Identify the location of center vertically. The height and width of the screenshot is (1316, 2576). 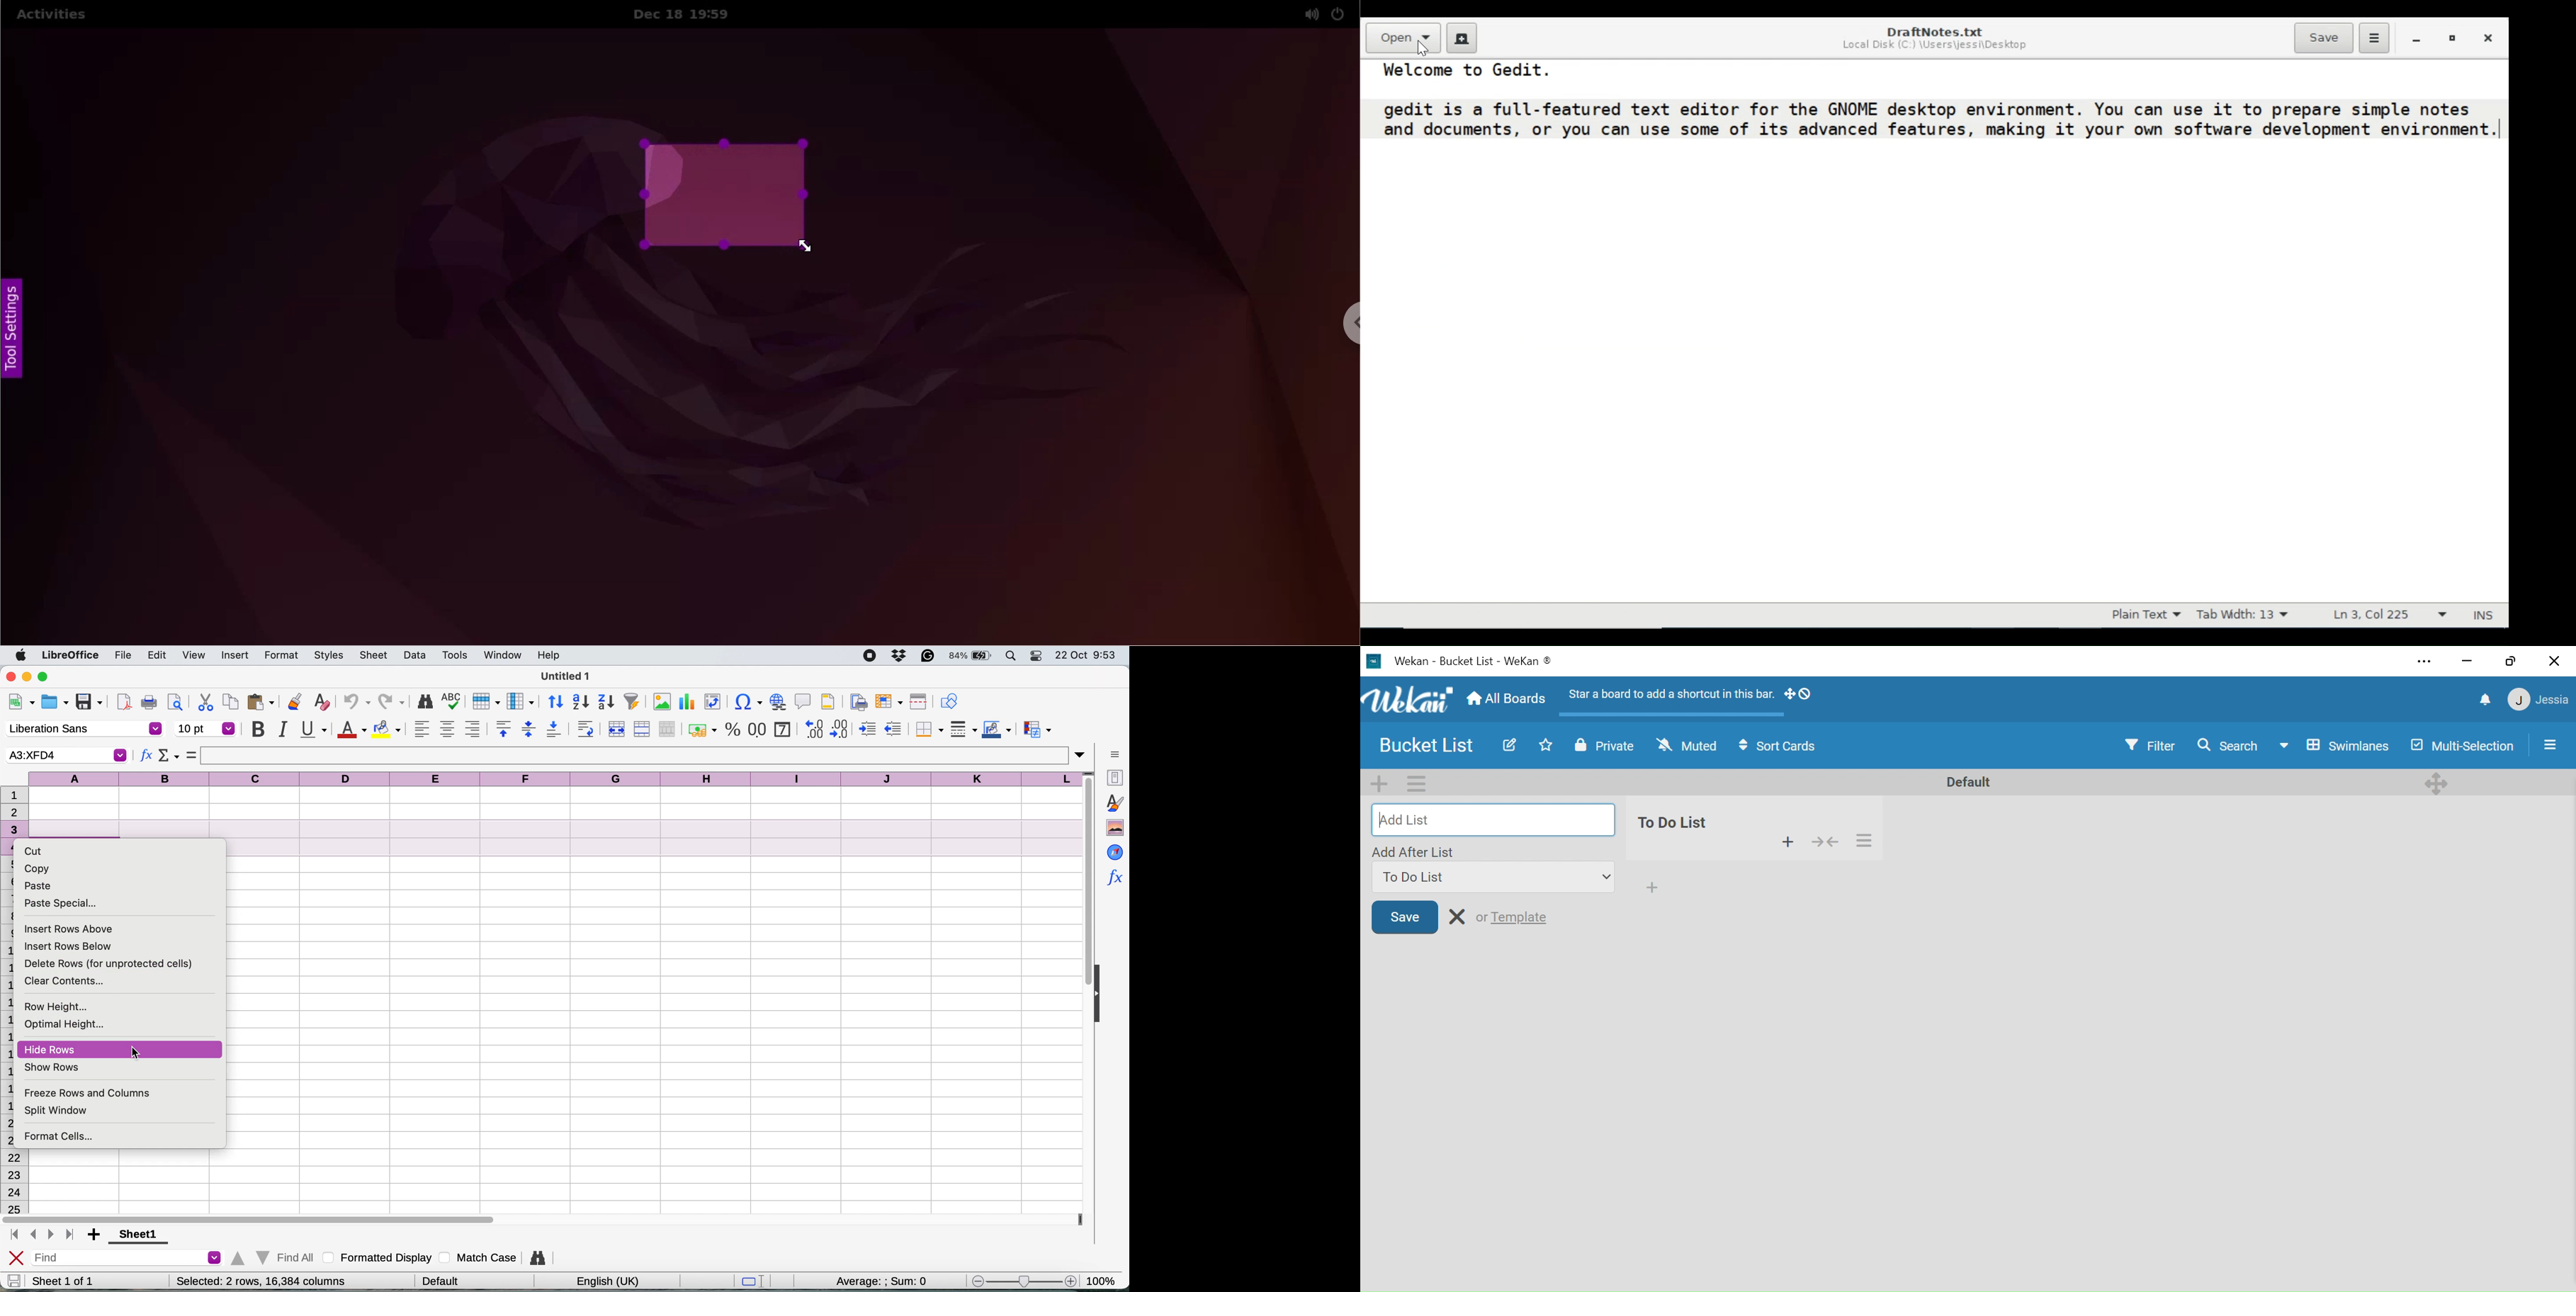
(528, 728).